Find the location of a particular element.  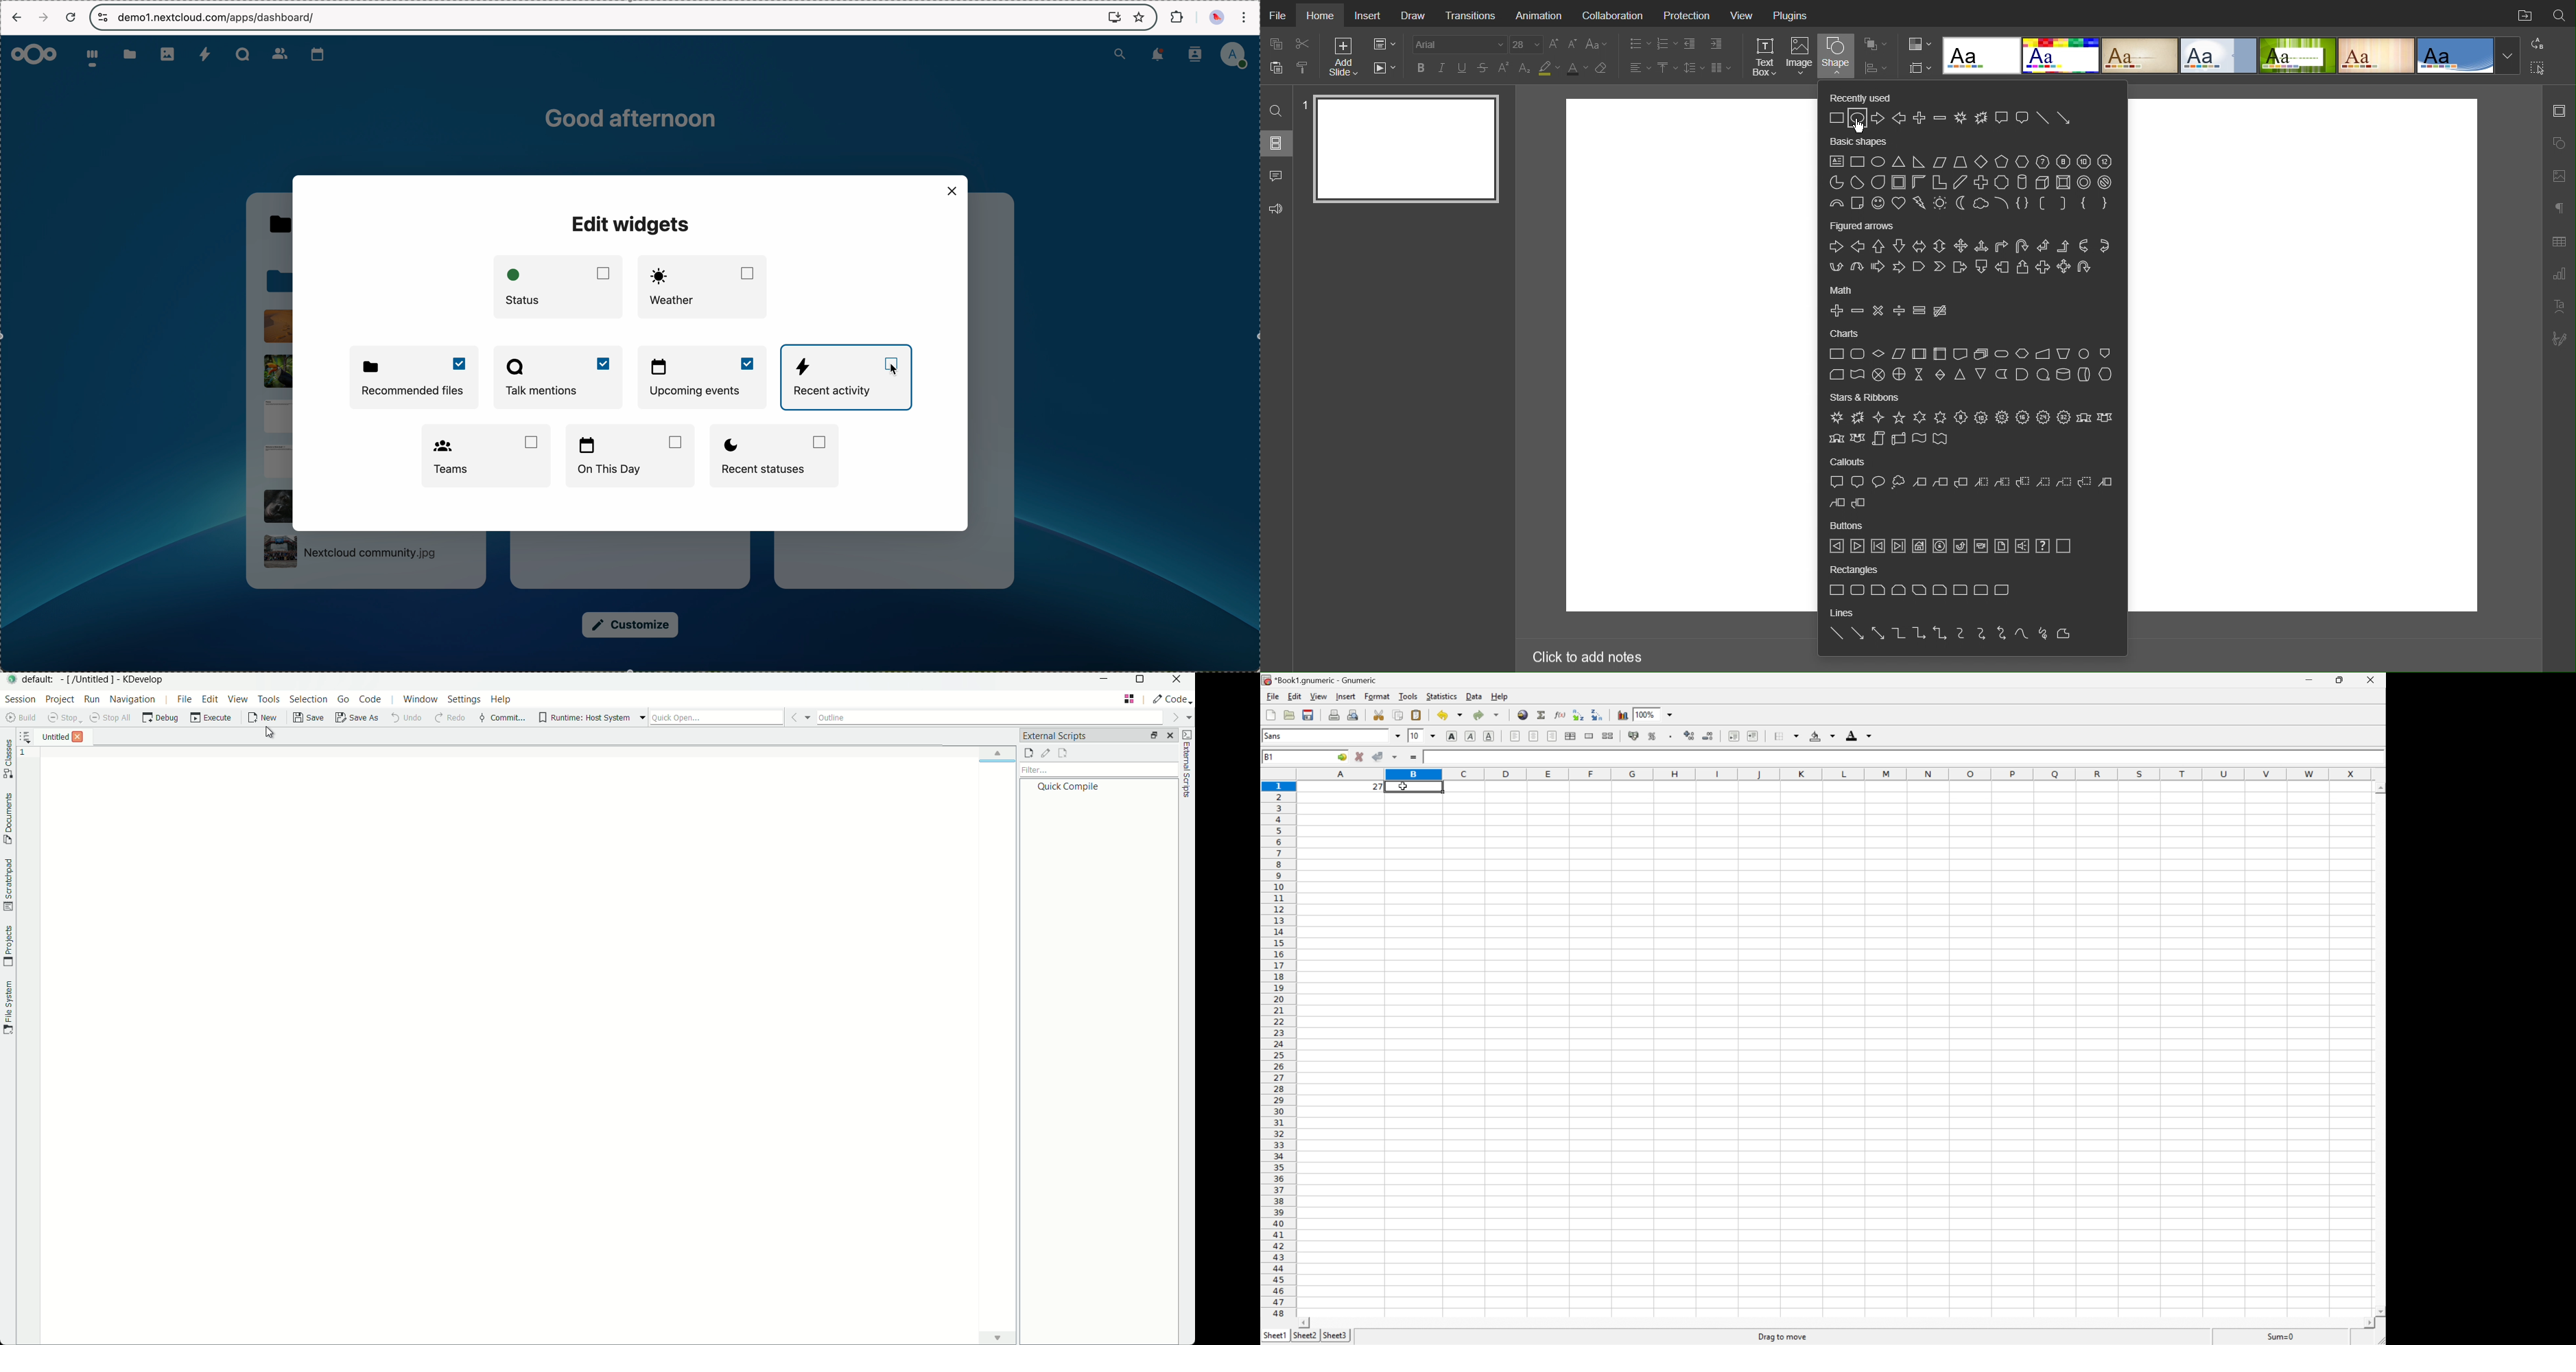

100% is located at coordinates (1648, 714).